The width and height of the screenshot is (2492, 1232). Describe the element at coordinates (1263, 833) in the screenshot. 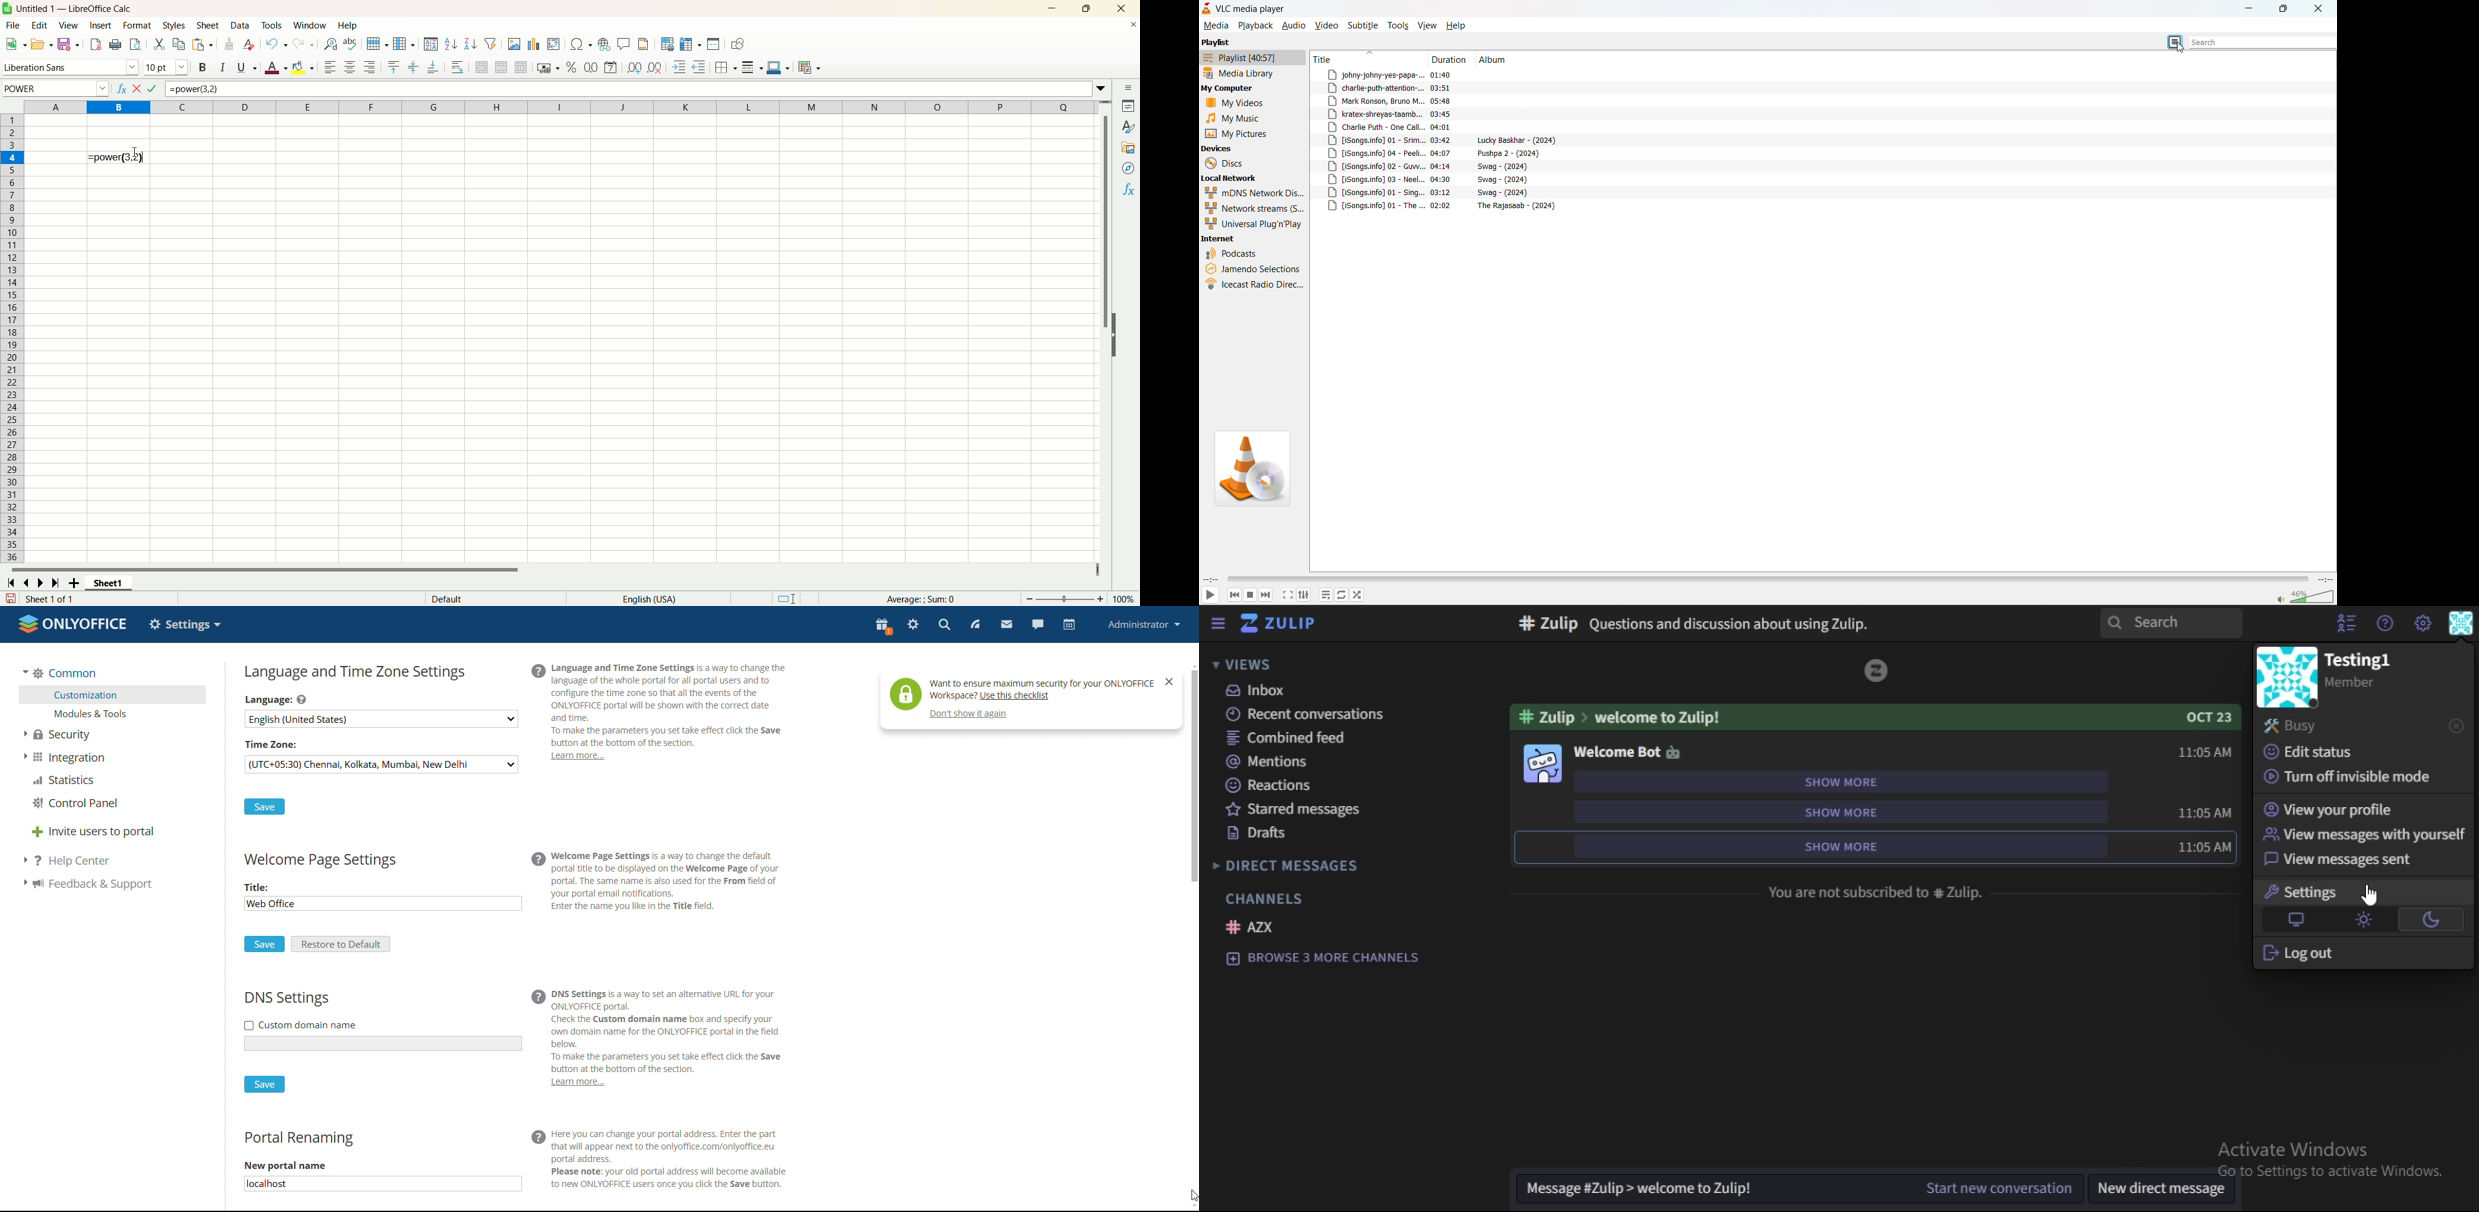

I see `drafts` at that location.